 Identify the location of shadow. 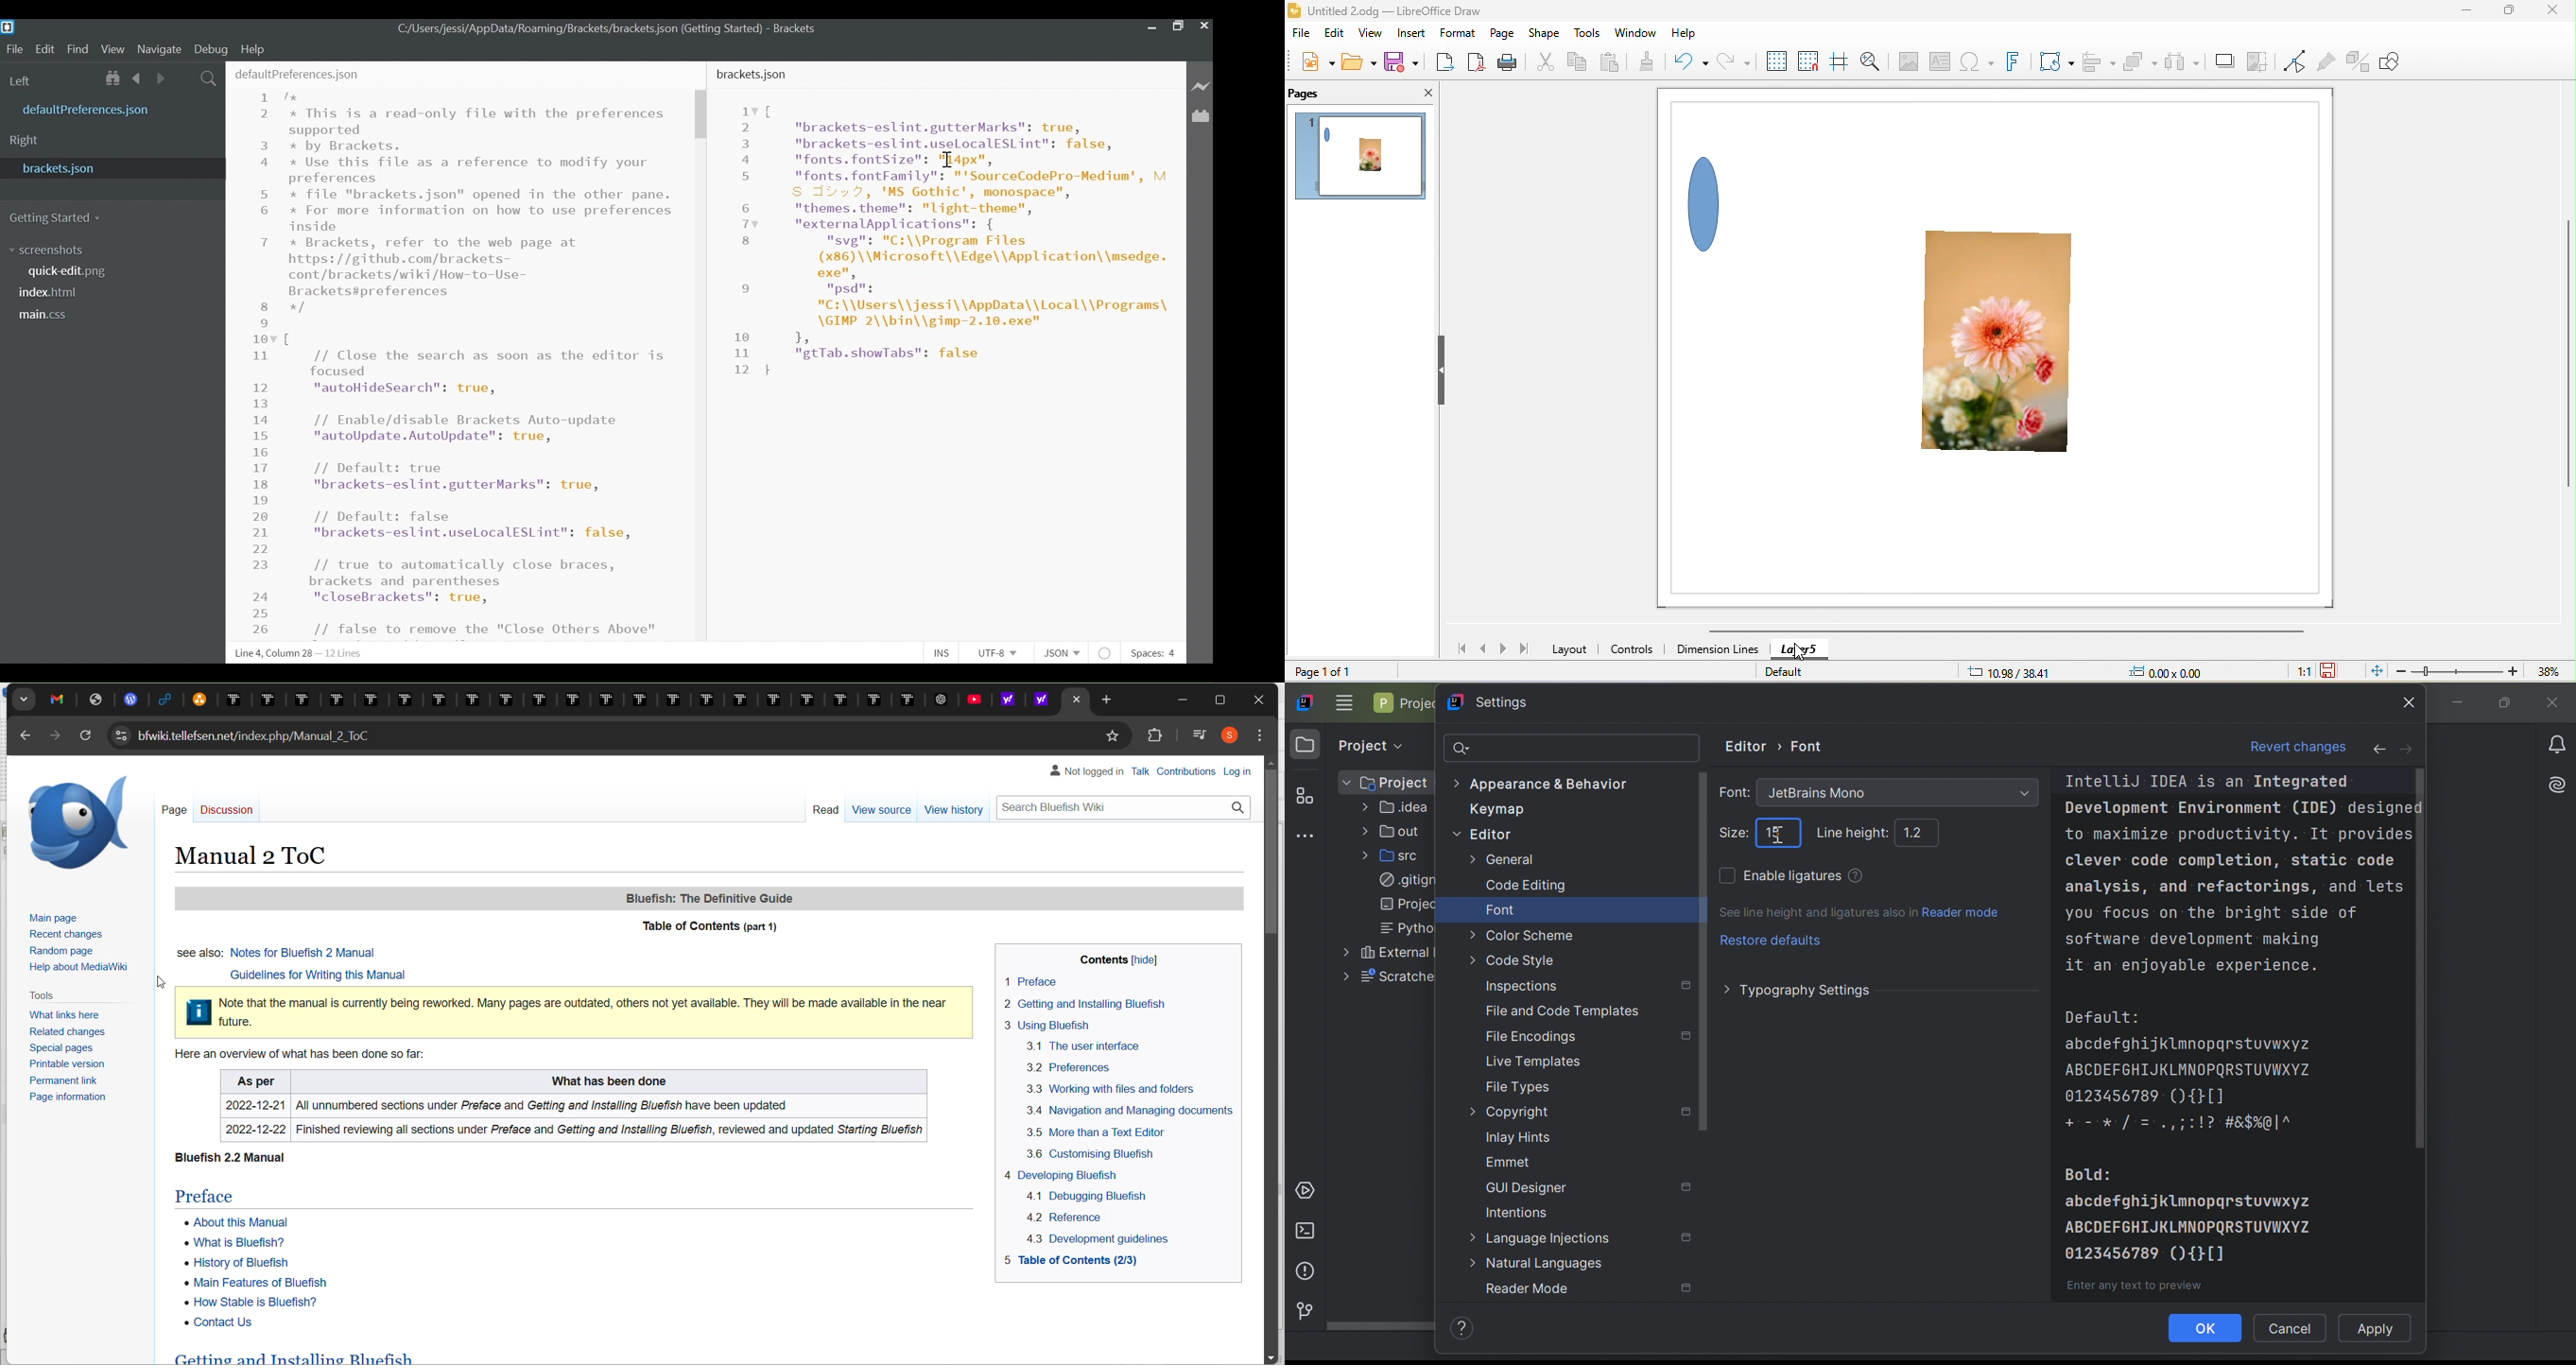
(2222, 62).